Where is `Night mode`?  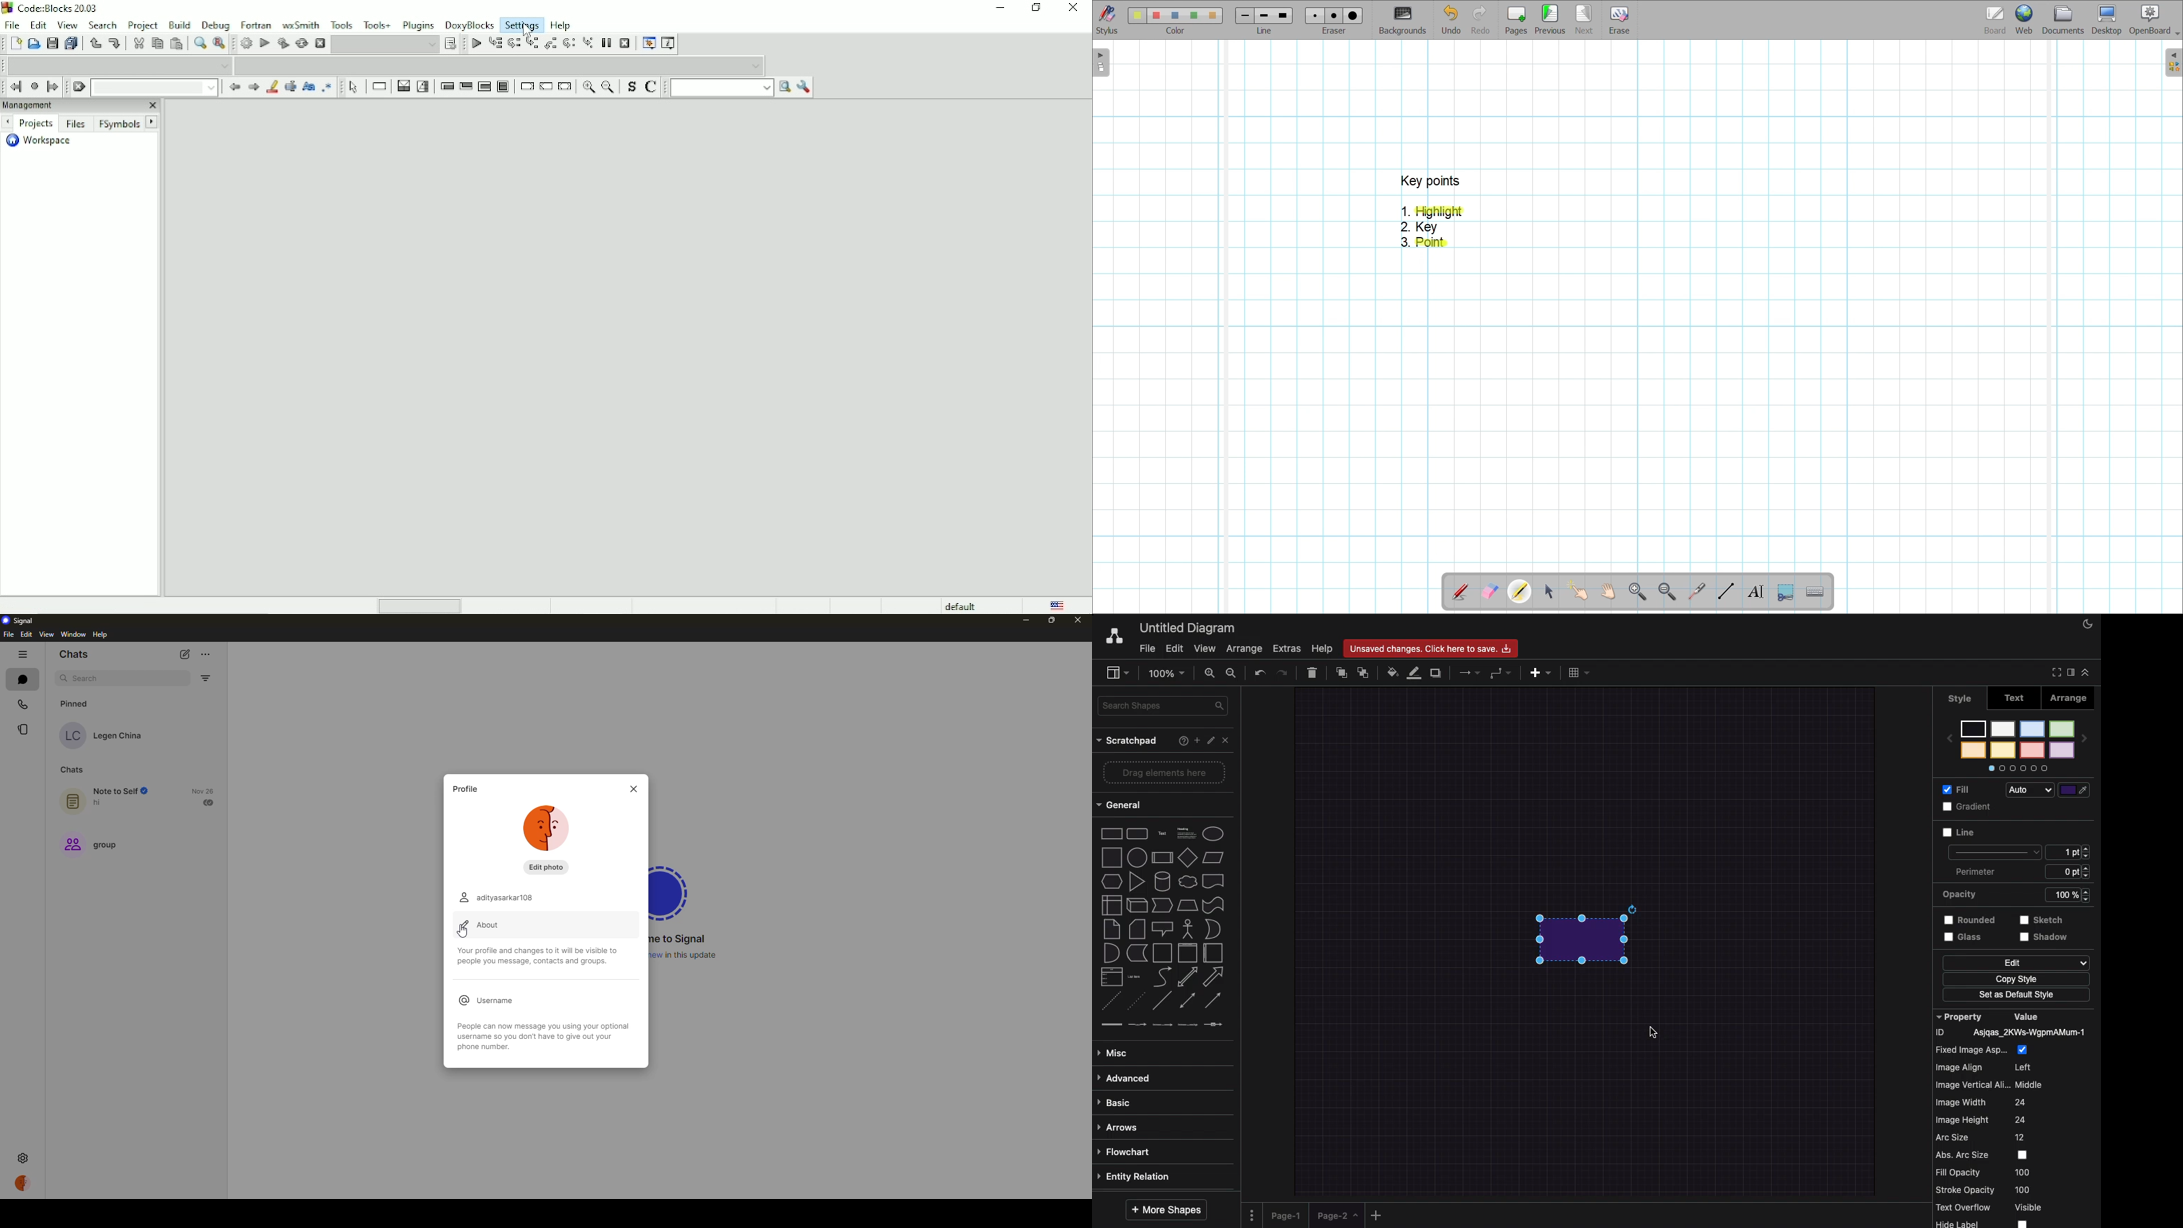 Night mode is located at coordinates (2088, 625).